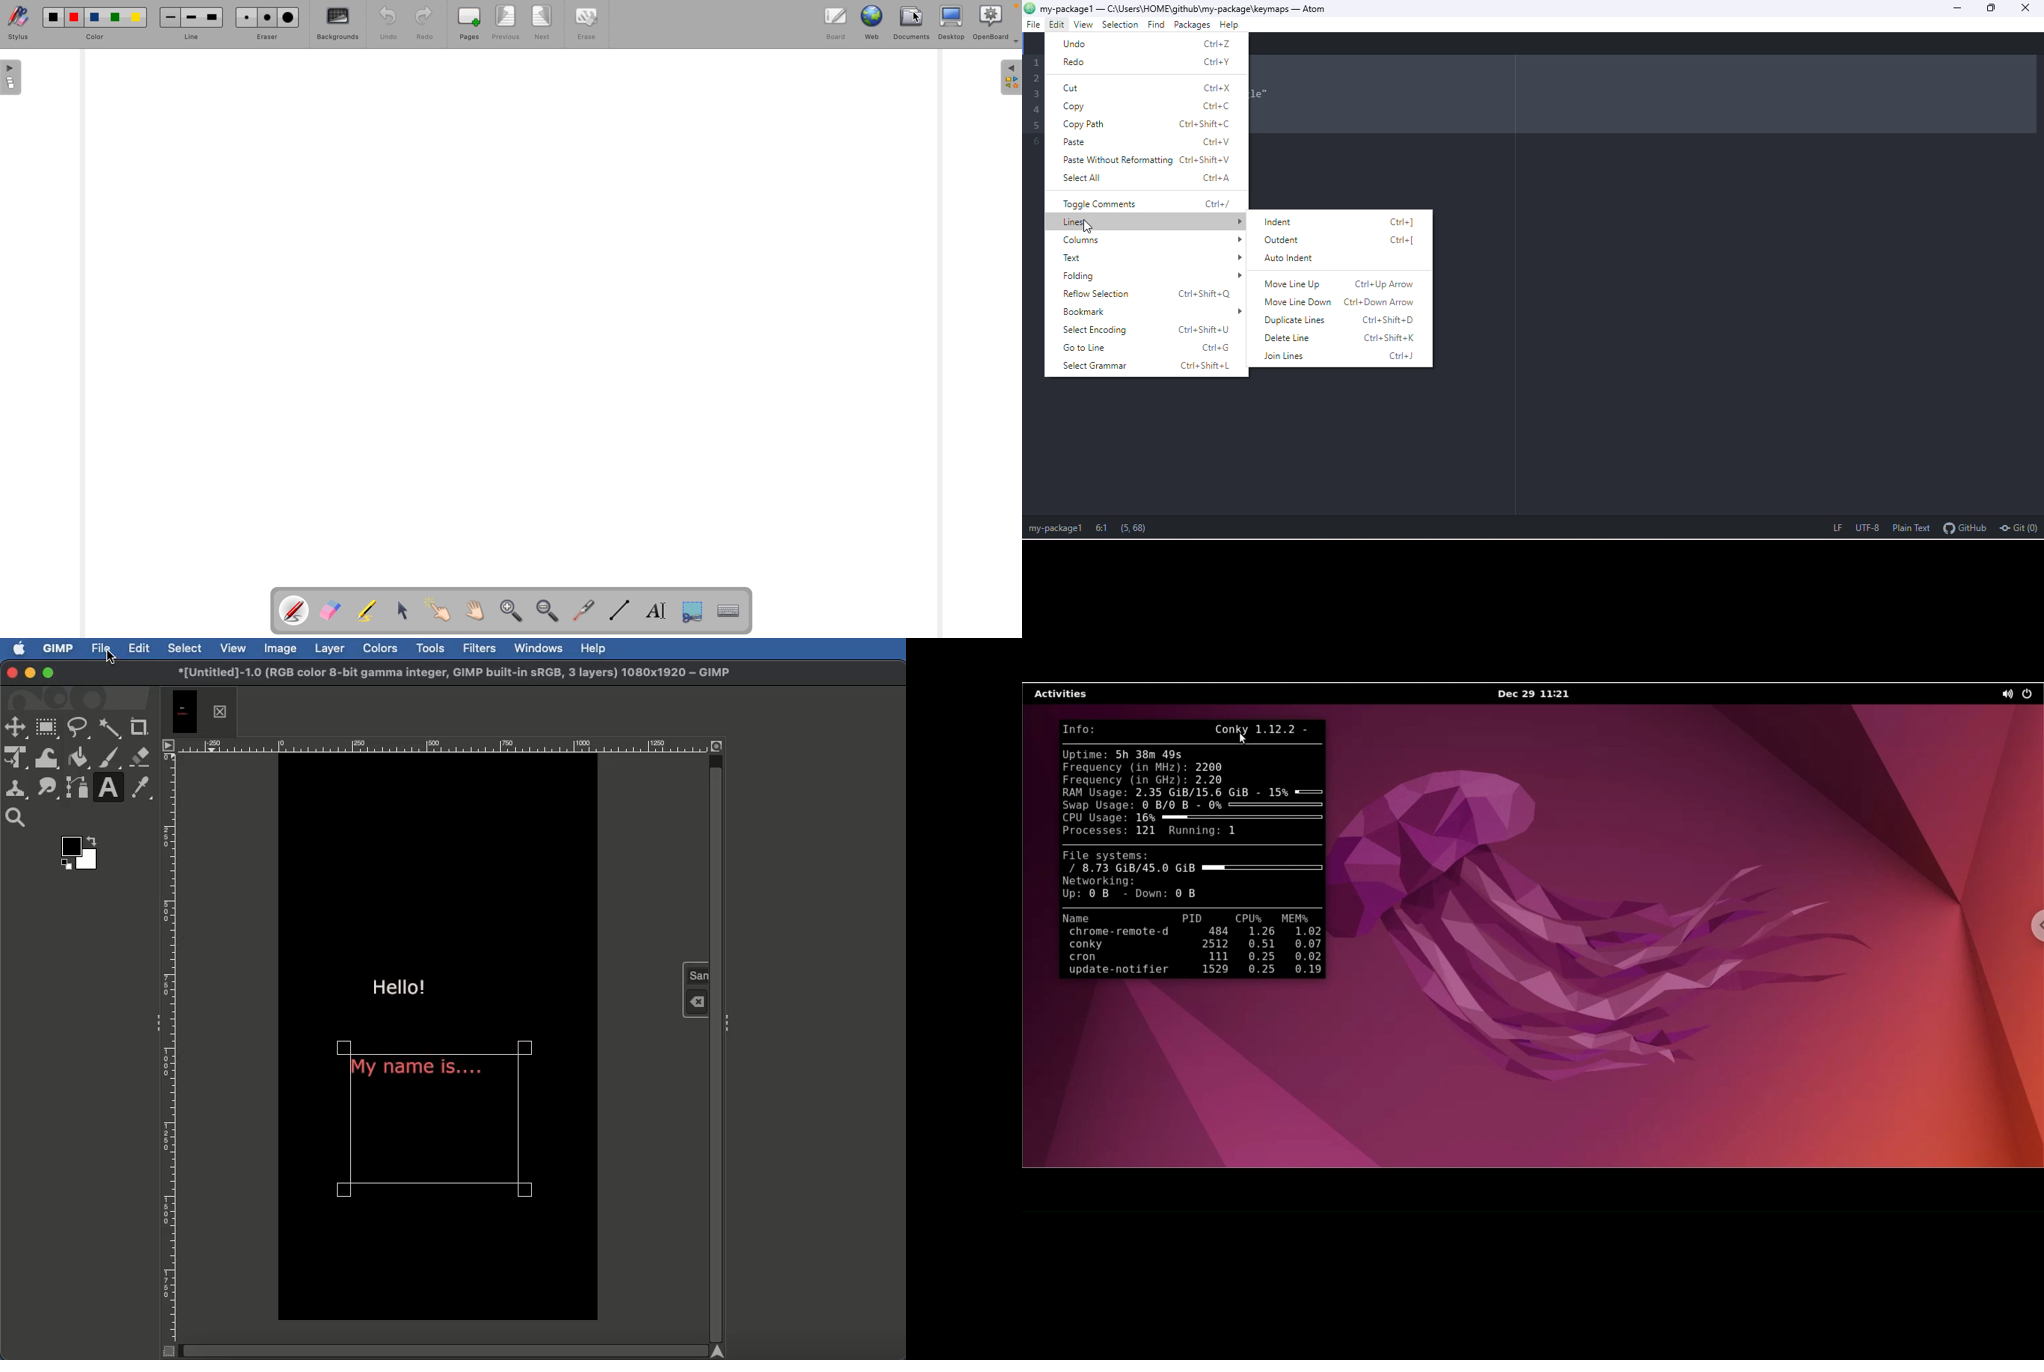 The image size is (2044, 1372). Describe the element at coordinates (202, 709) in the screenshot. I see `Tab` at that location.